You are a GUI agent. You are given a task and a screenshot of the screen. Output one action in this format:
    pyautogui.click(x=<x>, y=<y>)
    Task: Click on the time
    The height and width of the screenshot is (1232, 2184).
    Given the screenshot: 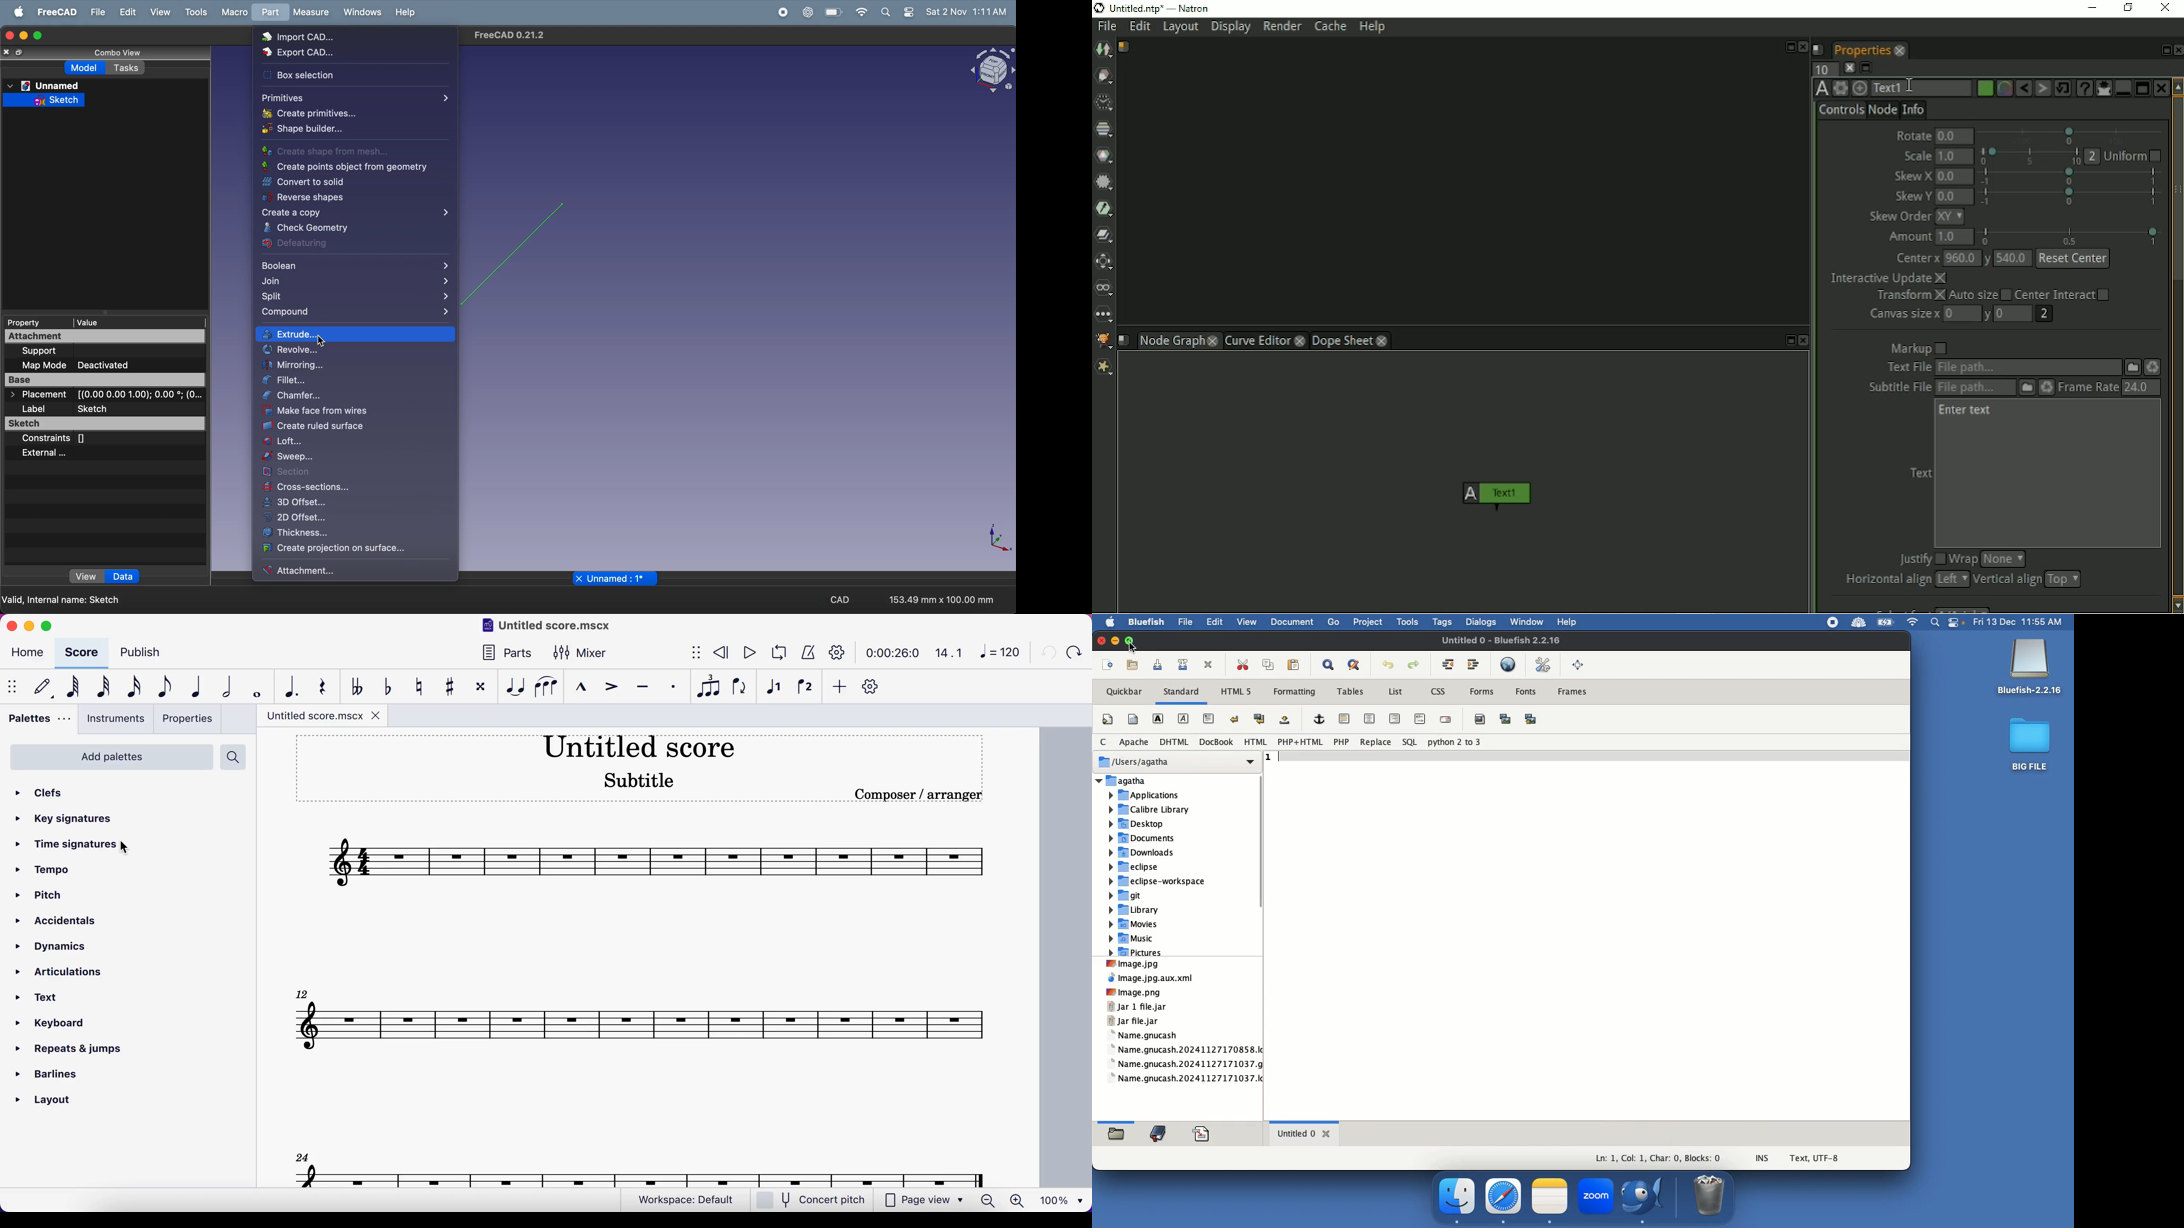 What is the action you would take?
    pyautogui.click(x=888, y=653)
    